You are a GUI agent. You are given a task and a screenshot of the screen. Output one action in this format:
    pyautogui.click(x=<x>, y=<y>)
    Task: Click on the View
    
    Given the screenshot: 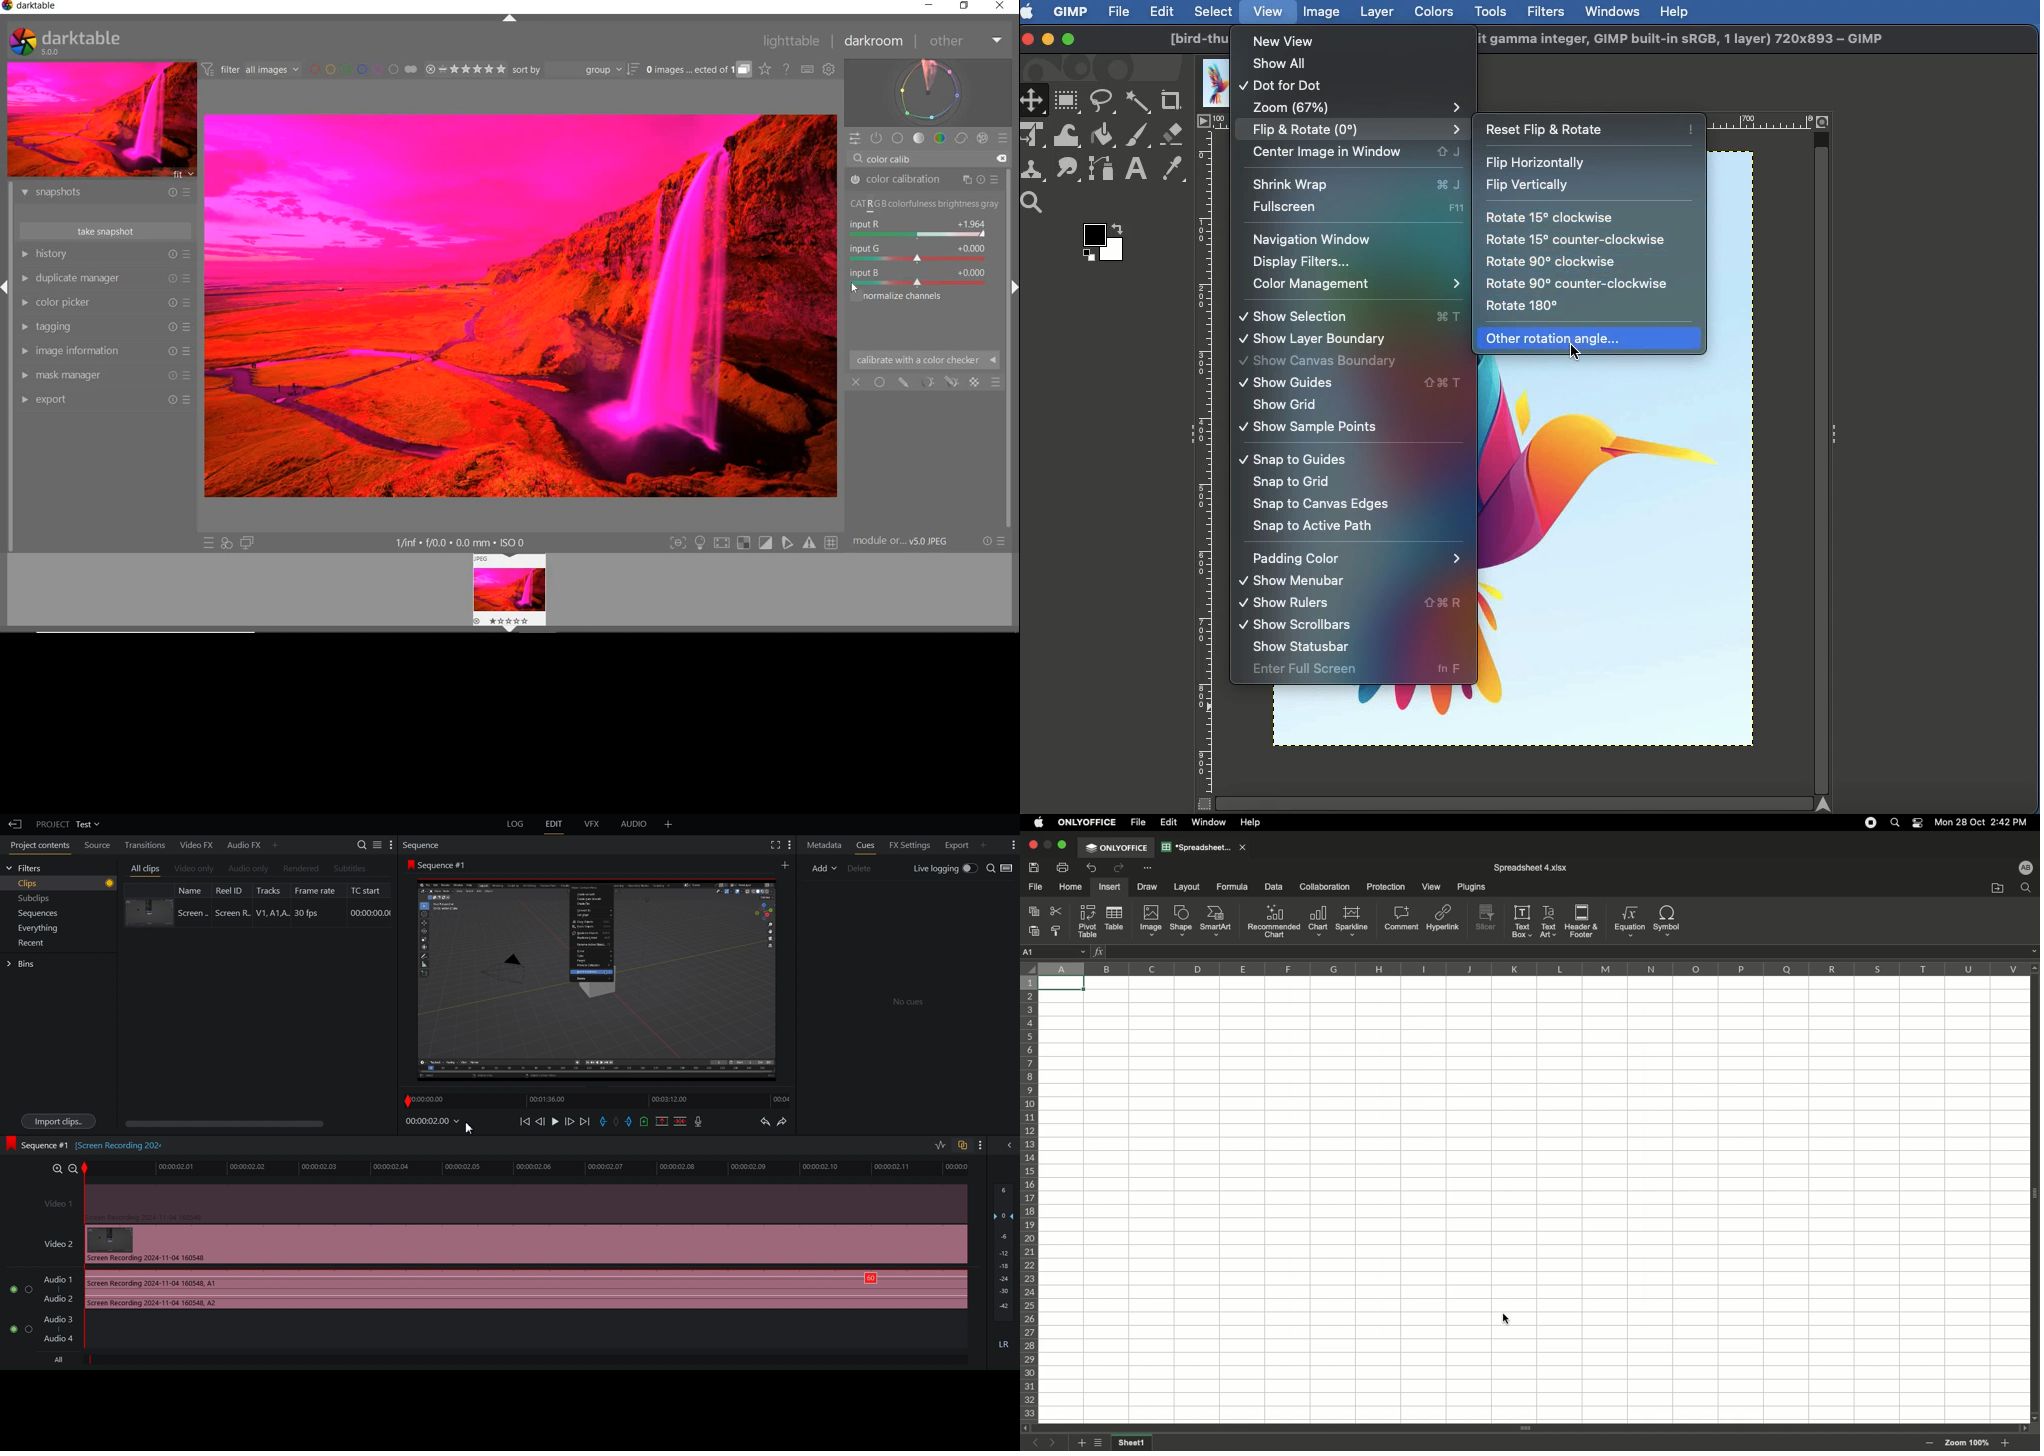 What is the action you would take?
    pyautogui.click(x=1430, y=888)
    